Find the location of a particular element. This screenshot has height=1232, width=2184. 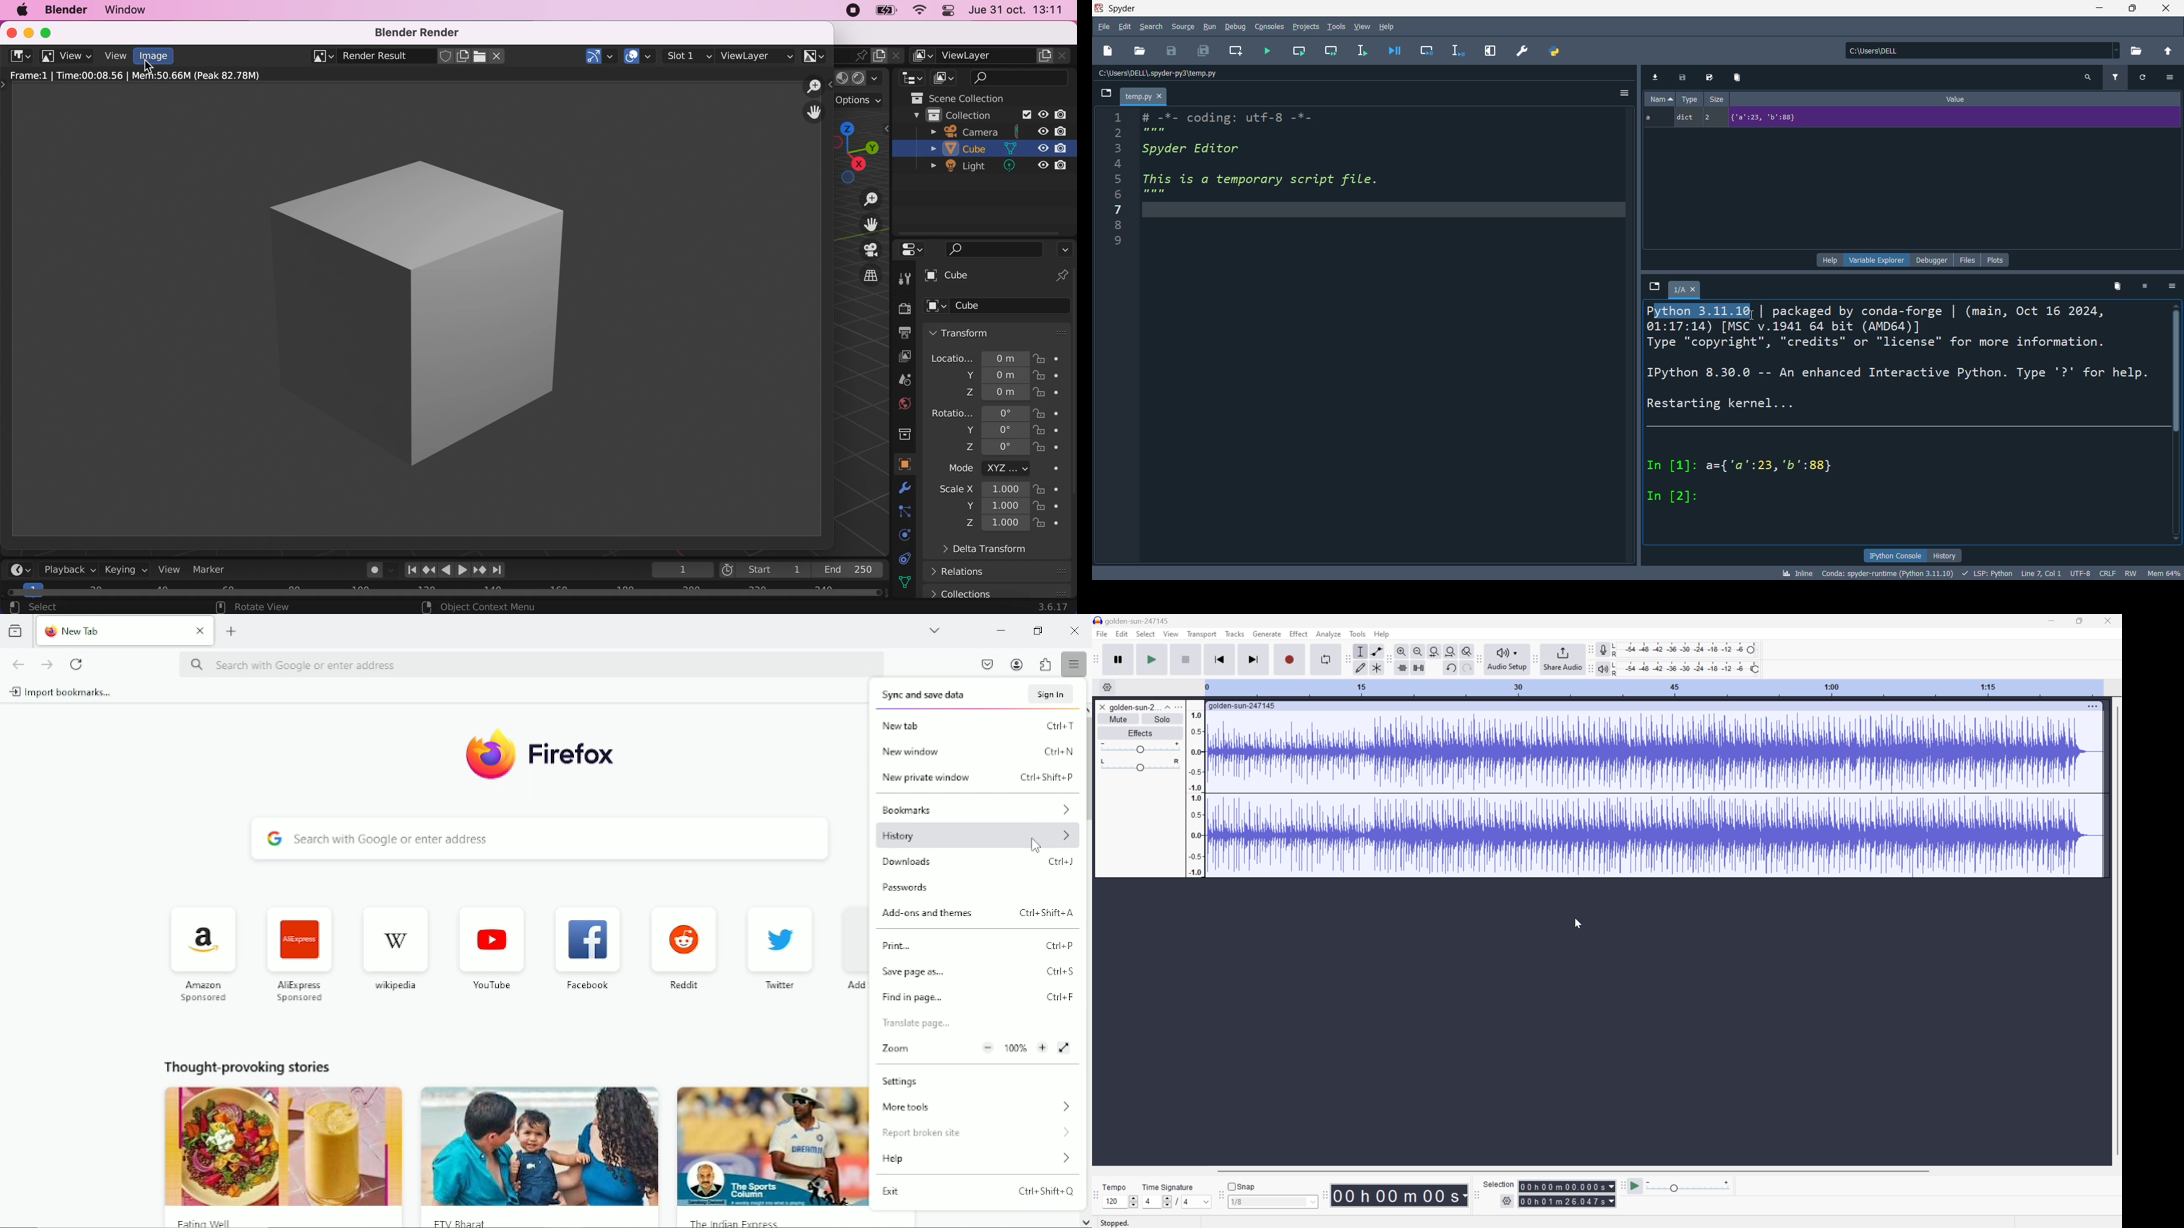

Translate page is located at coordinates (923, 1024).